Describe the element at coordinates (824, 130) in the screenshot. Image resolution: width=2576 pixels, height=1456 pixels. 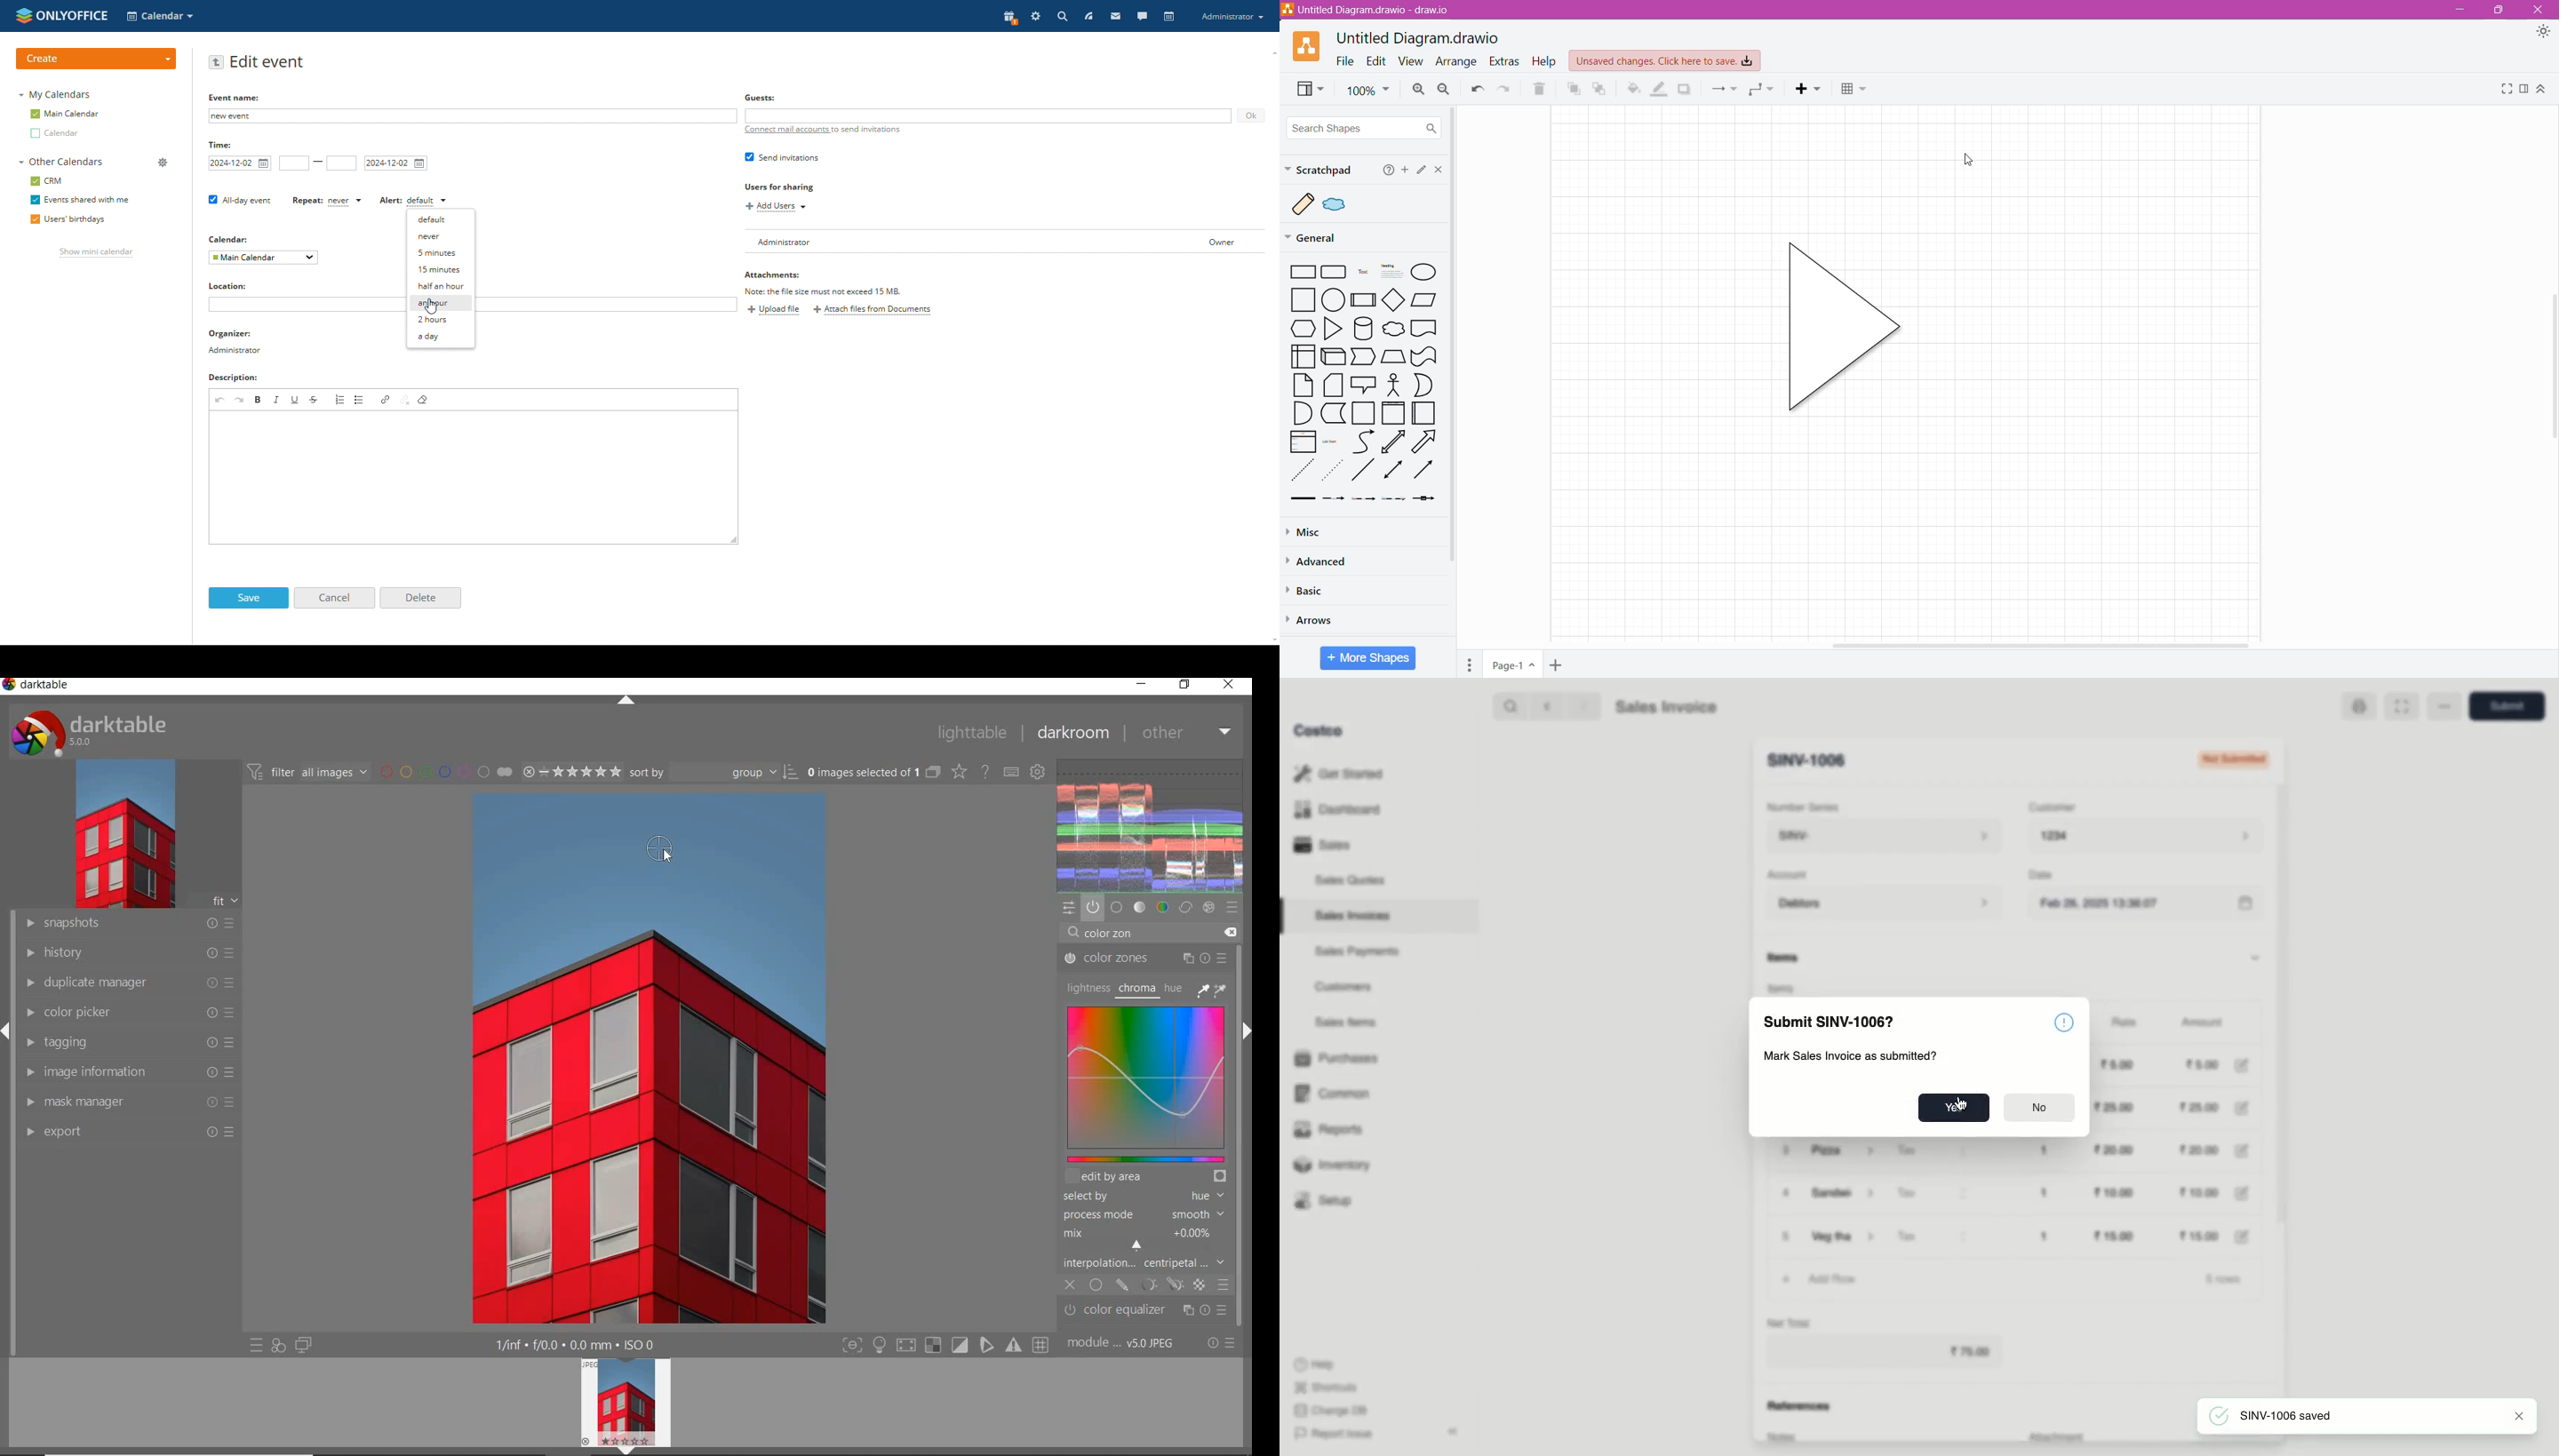
I see `connect mail accounts` at that location.